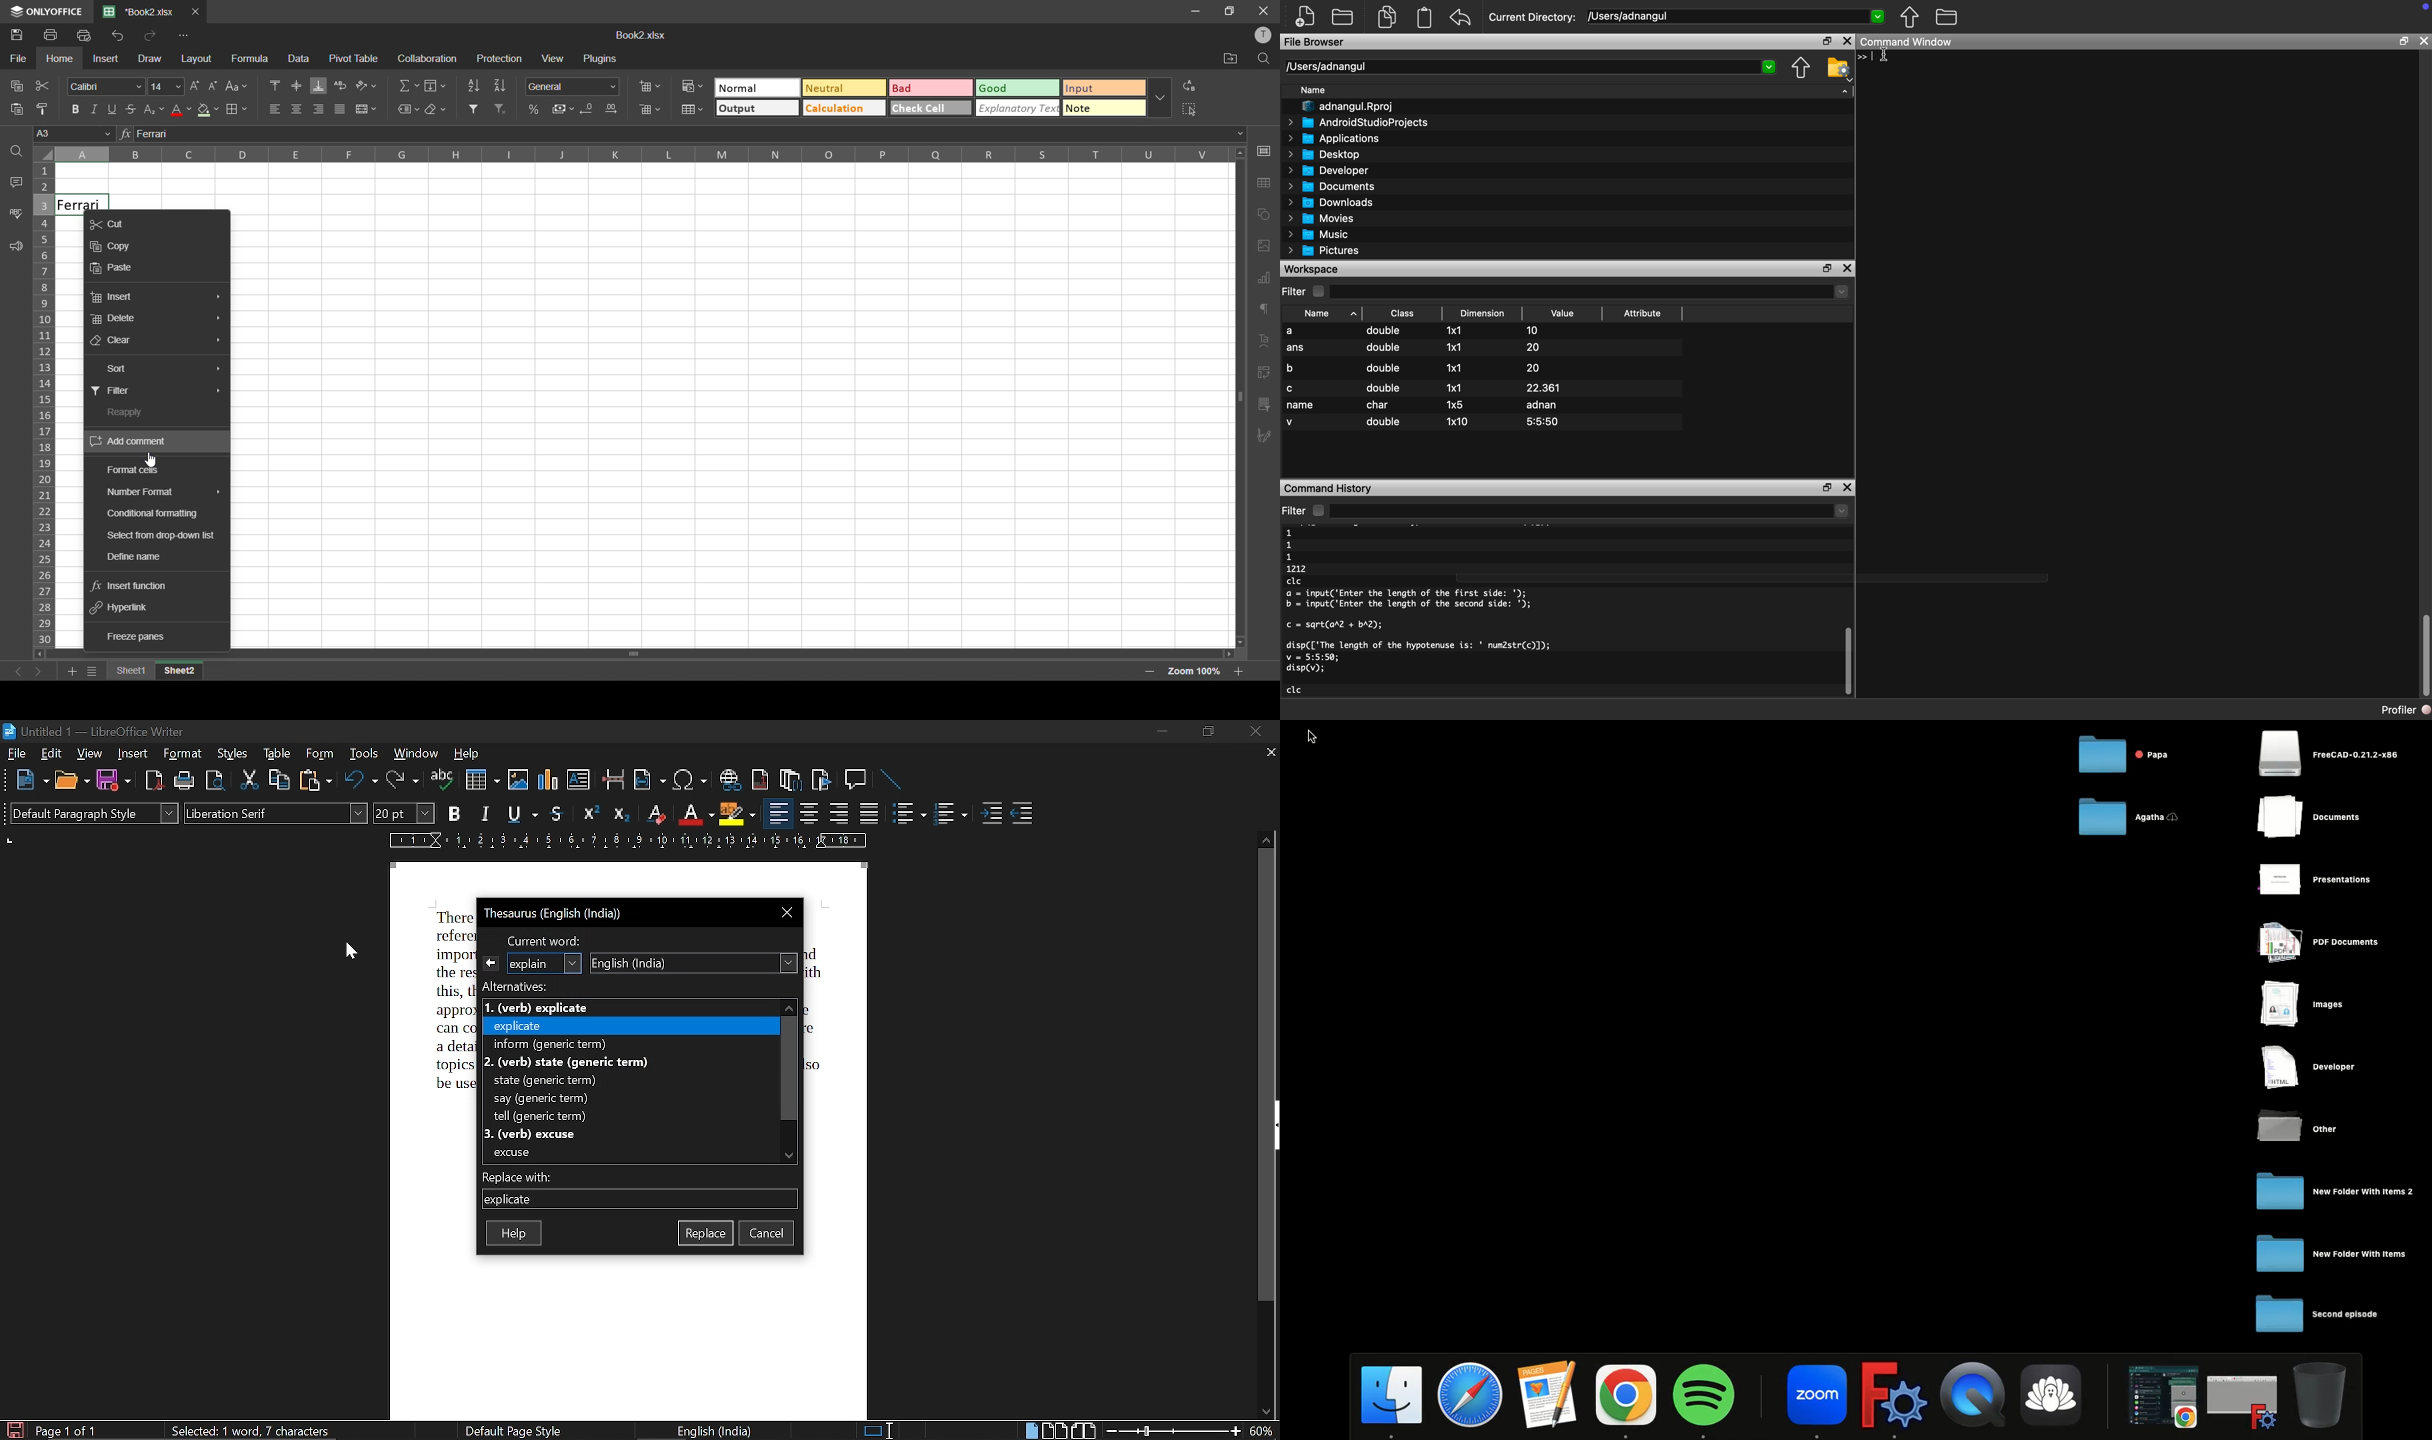 This screenshot has width=2436, height=1456. Describe the element at coordinates (1267, 311) in the screenshot. I see `paragraph` at that location.